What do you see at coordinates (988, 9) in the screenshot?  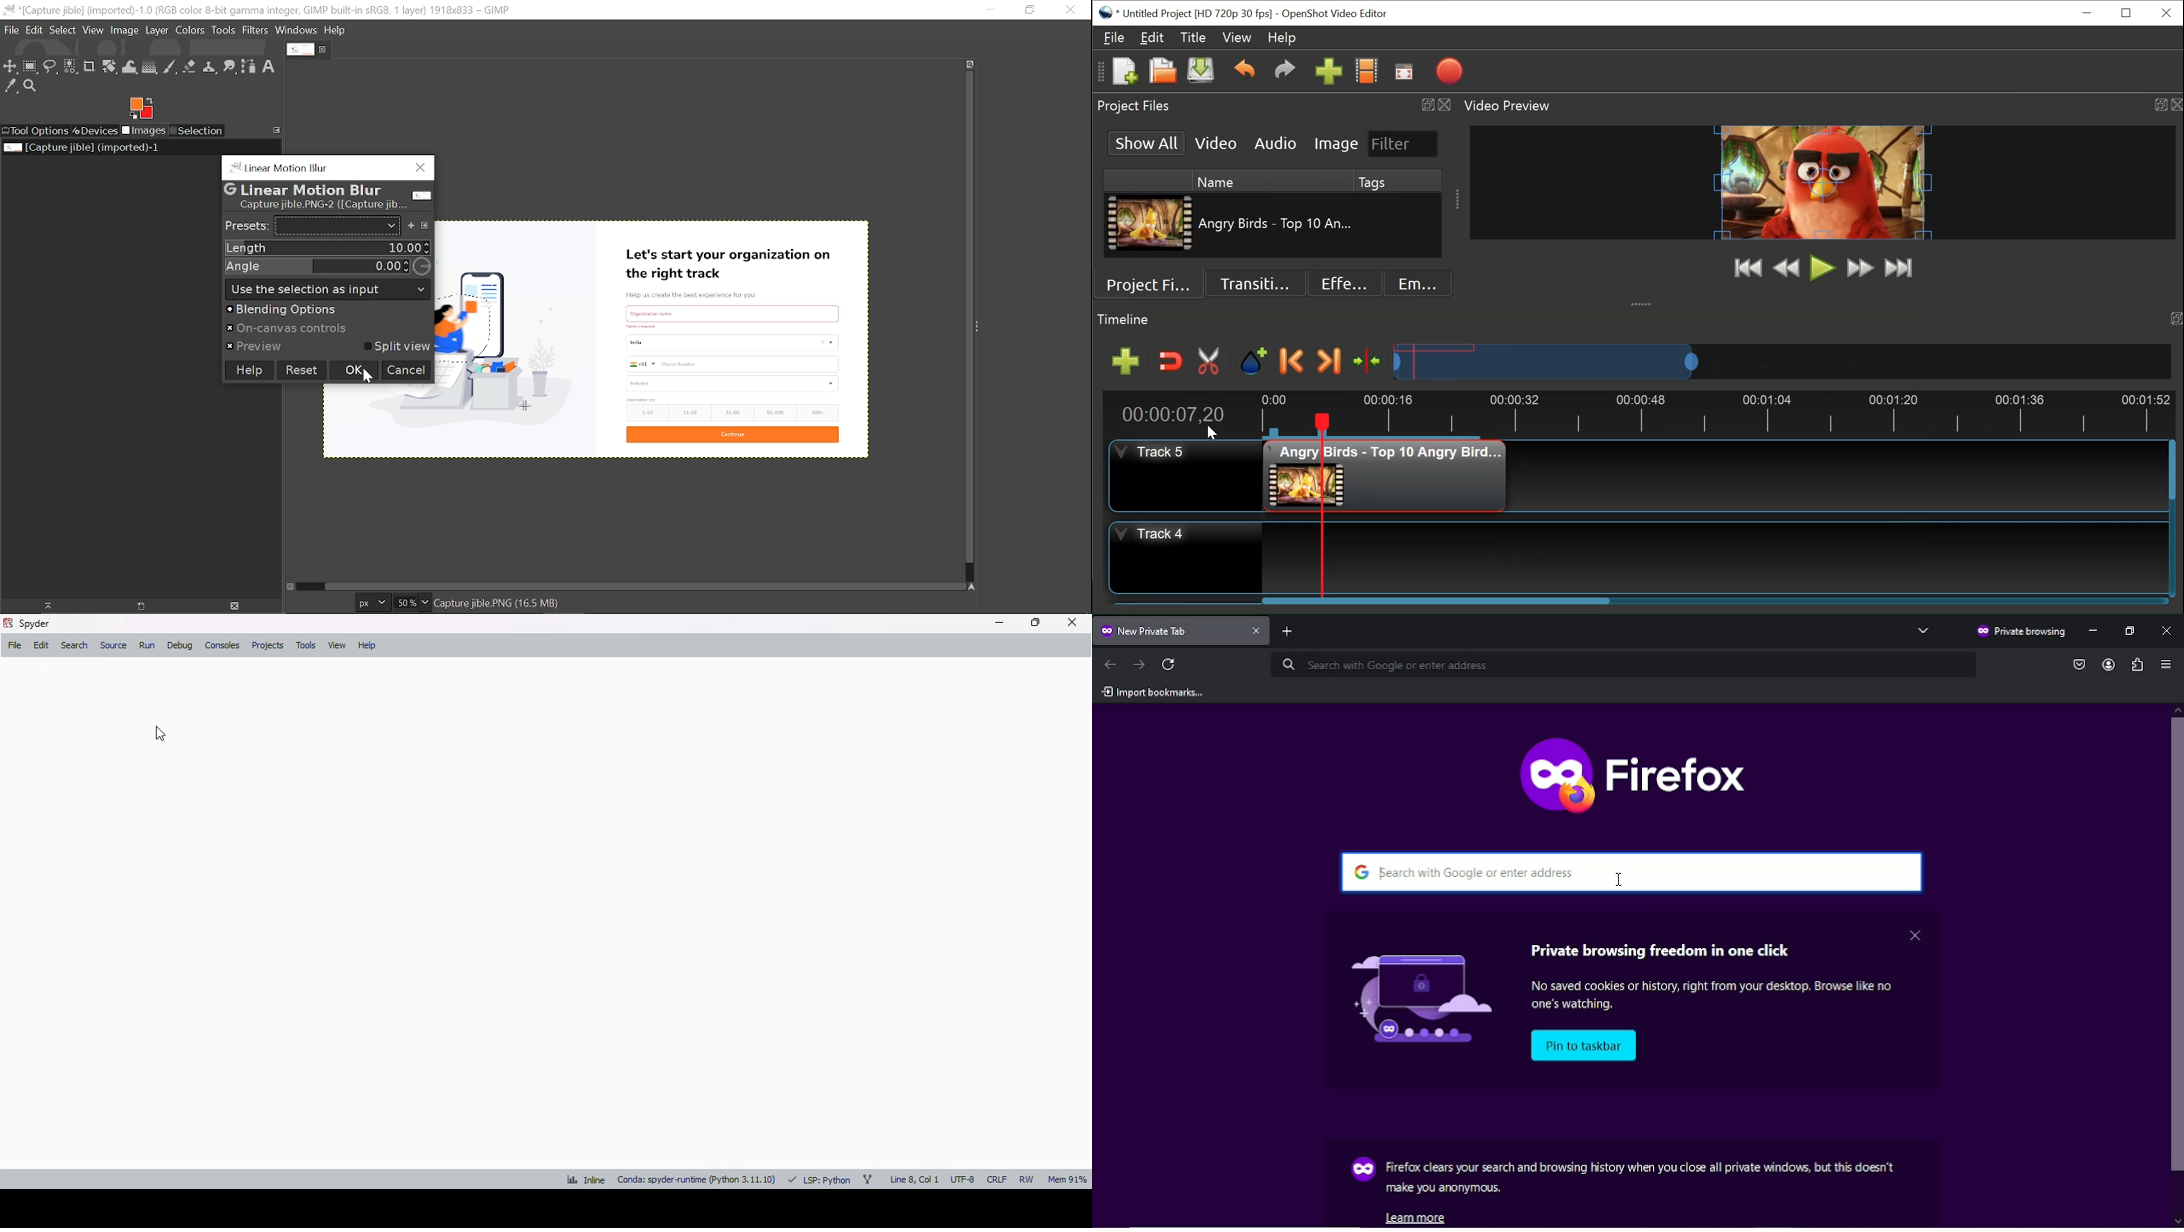 I see `Minimize` at bounding box center [988, 9].